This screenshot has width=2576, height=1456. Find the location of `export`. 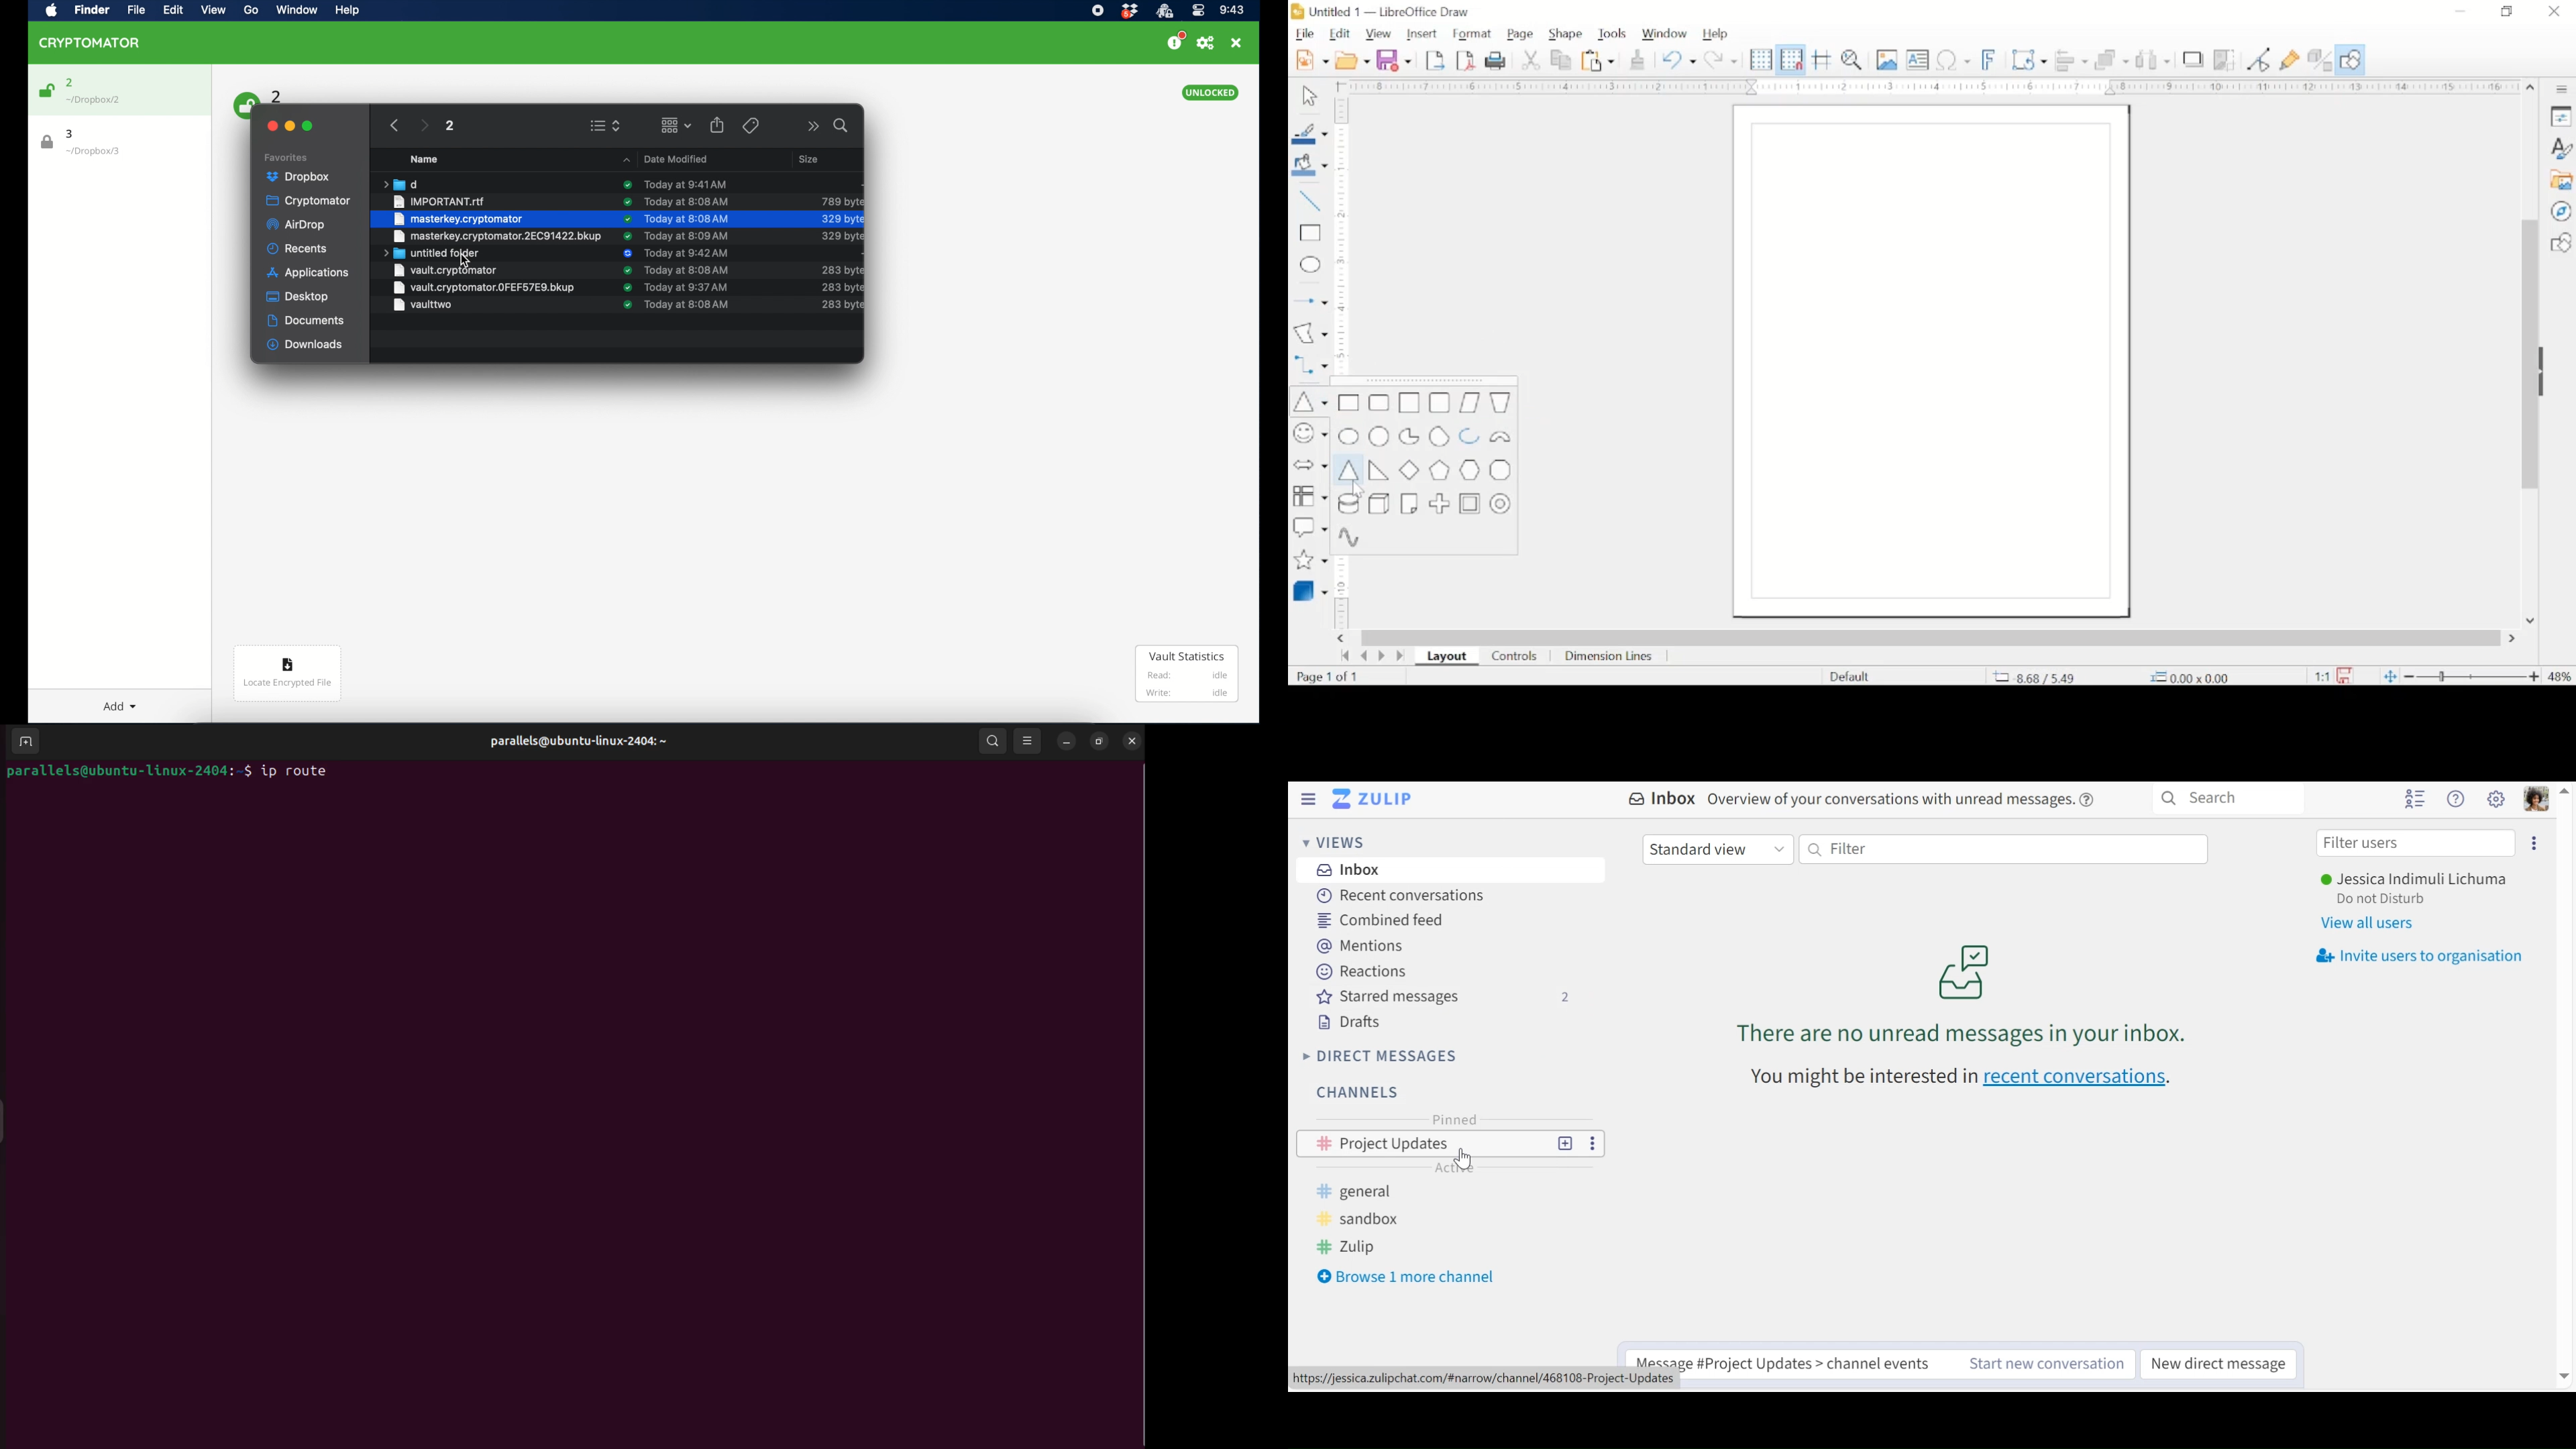

export is located at coordinates (1435, 60).